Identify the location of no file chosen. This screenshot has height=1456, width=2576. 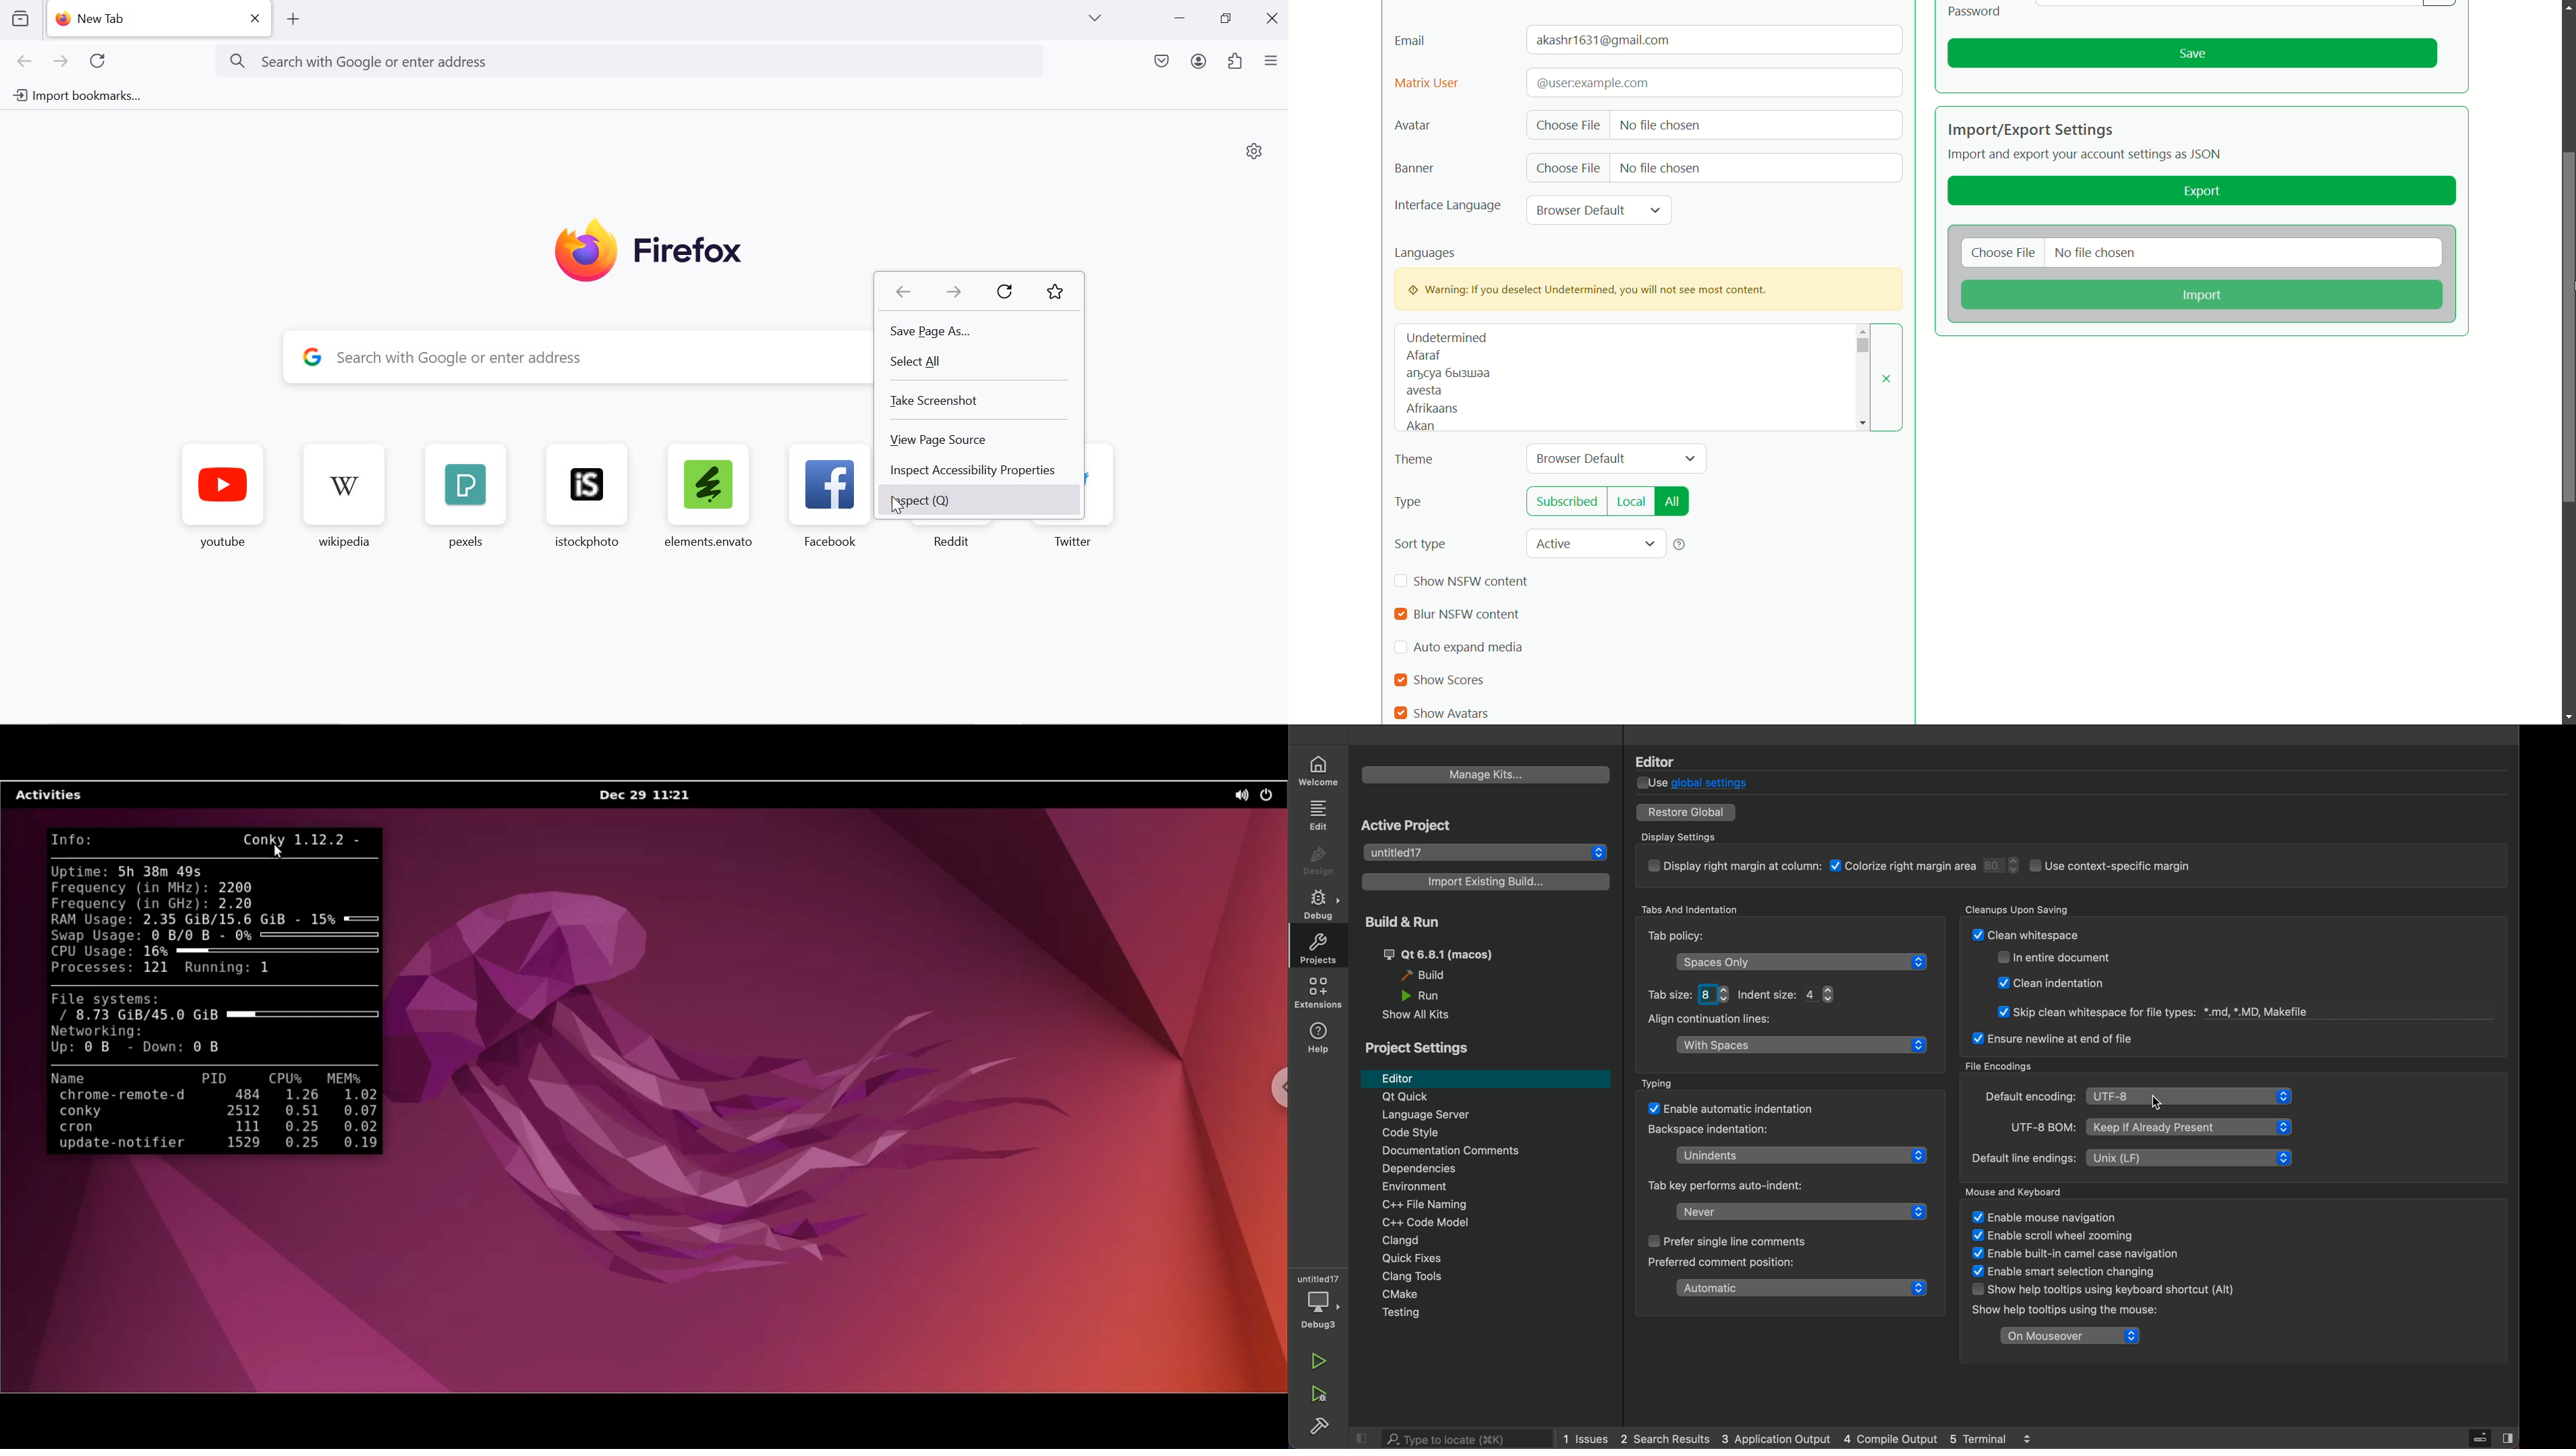
(1660, 123).